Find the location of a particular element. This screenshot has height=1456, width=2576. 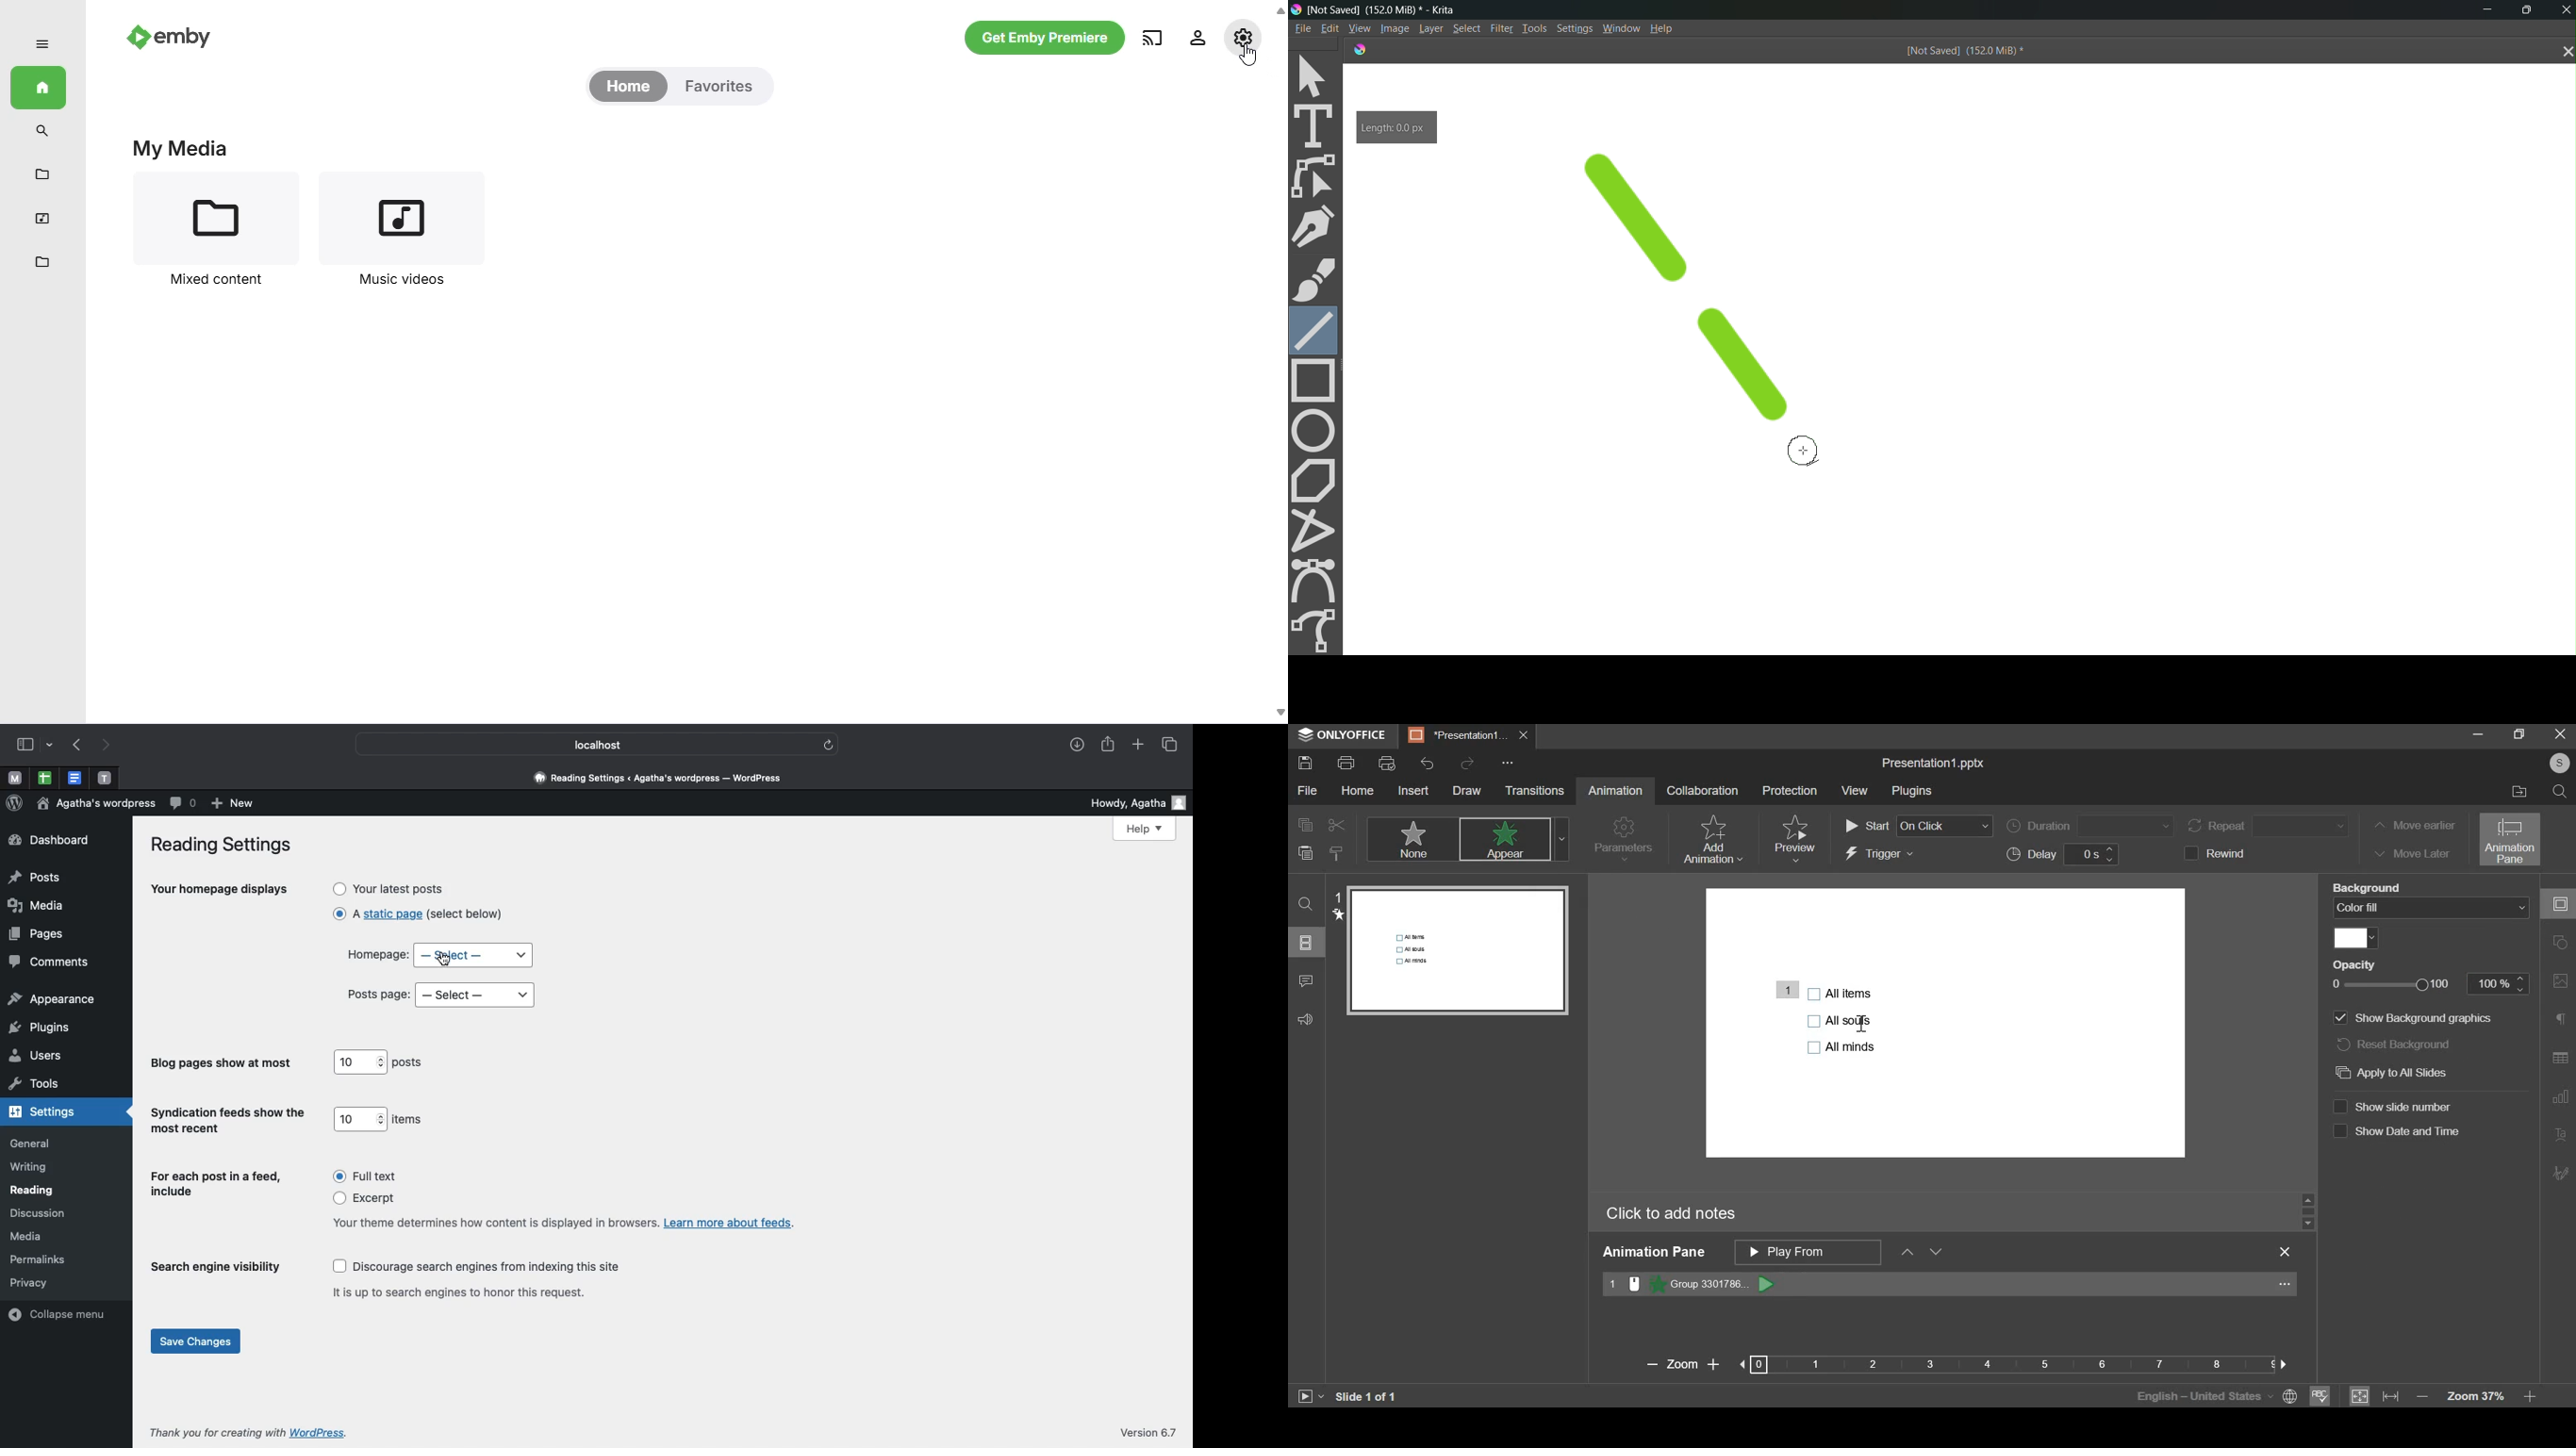

Share is located at coordinates (1105, 742).